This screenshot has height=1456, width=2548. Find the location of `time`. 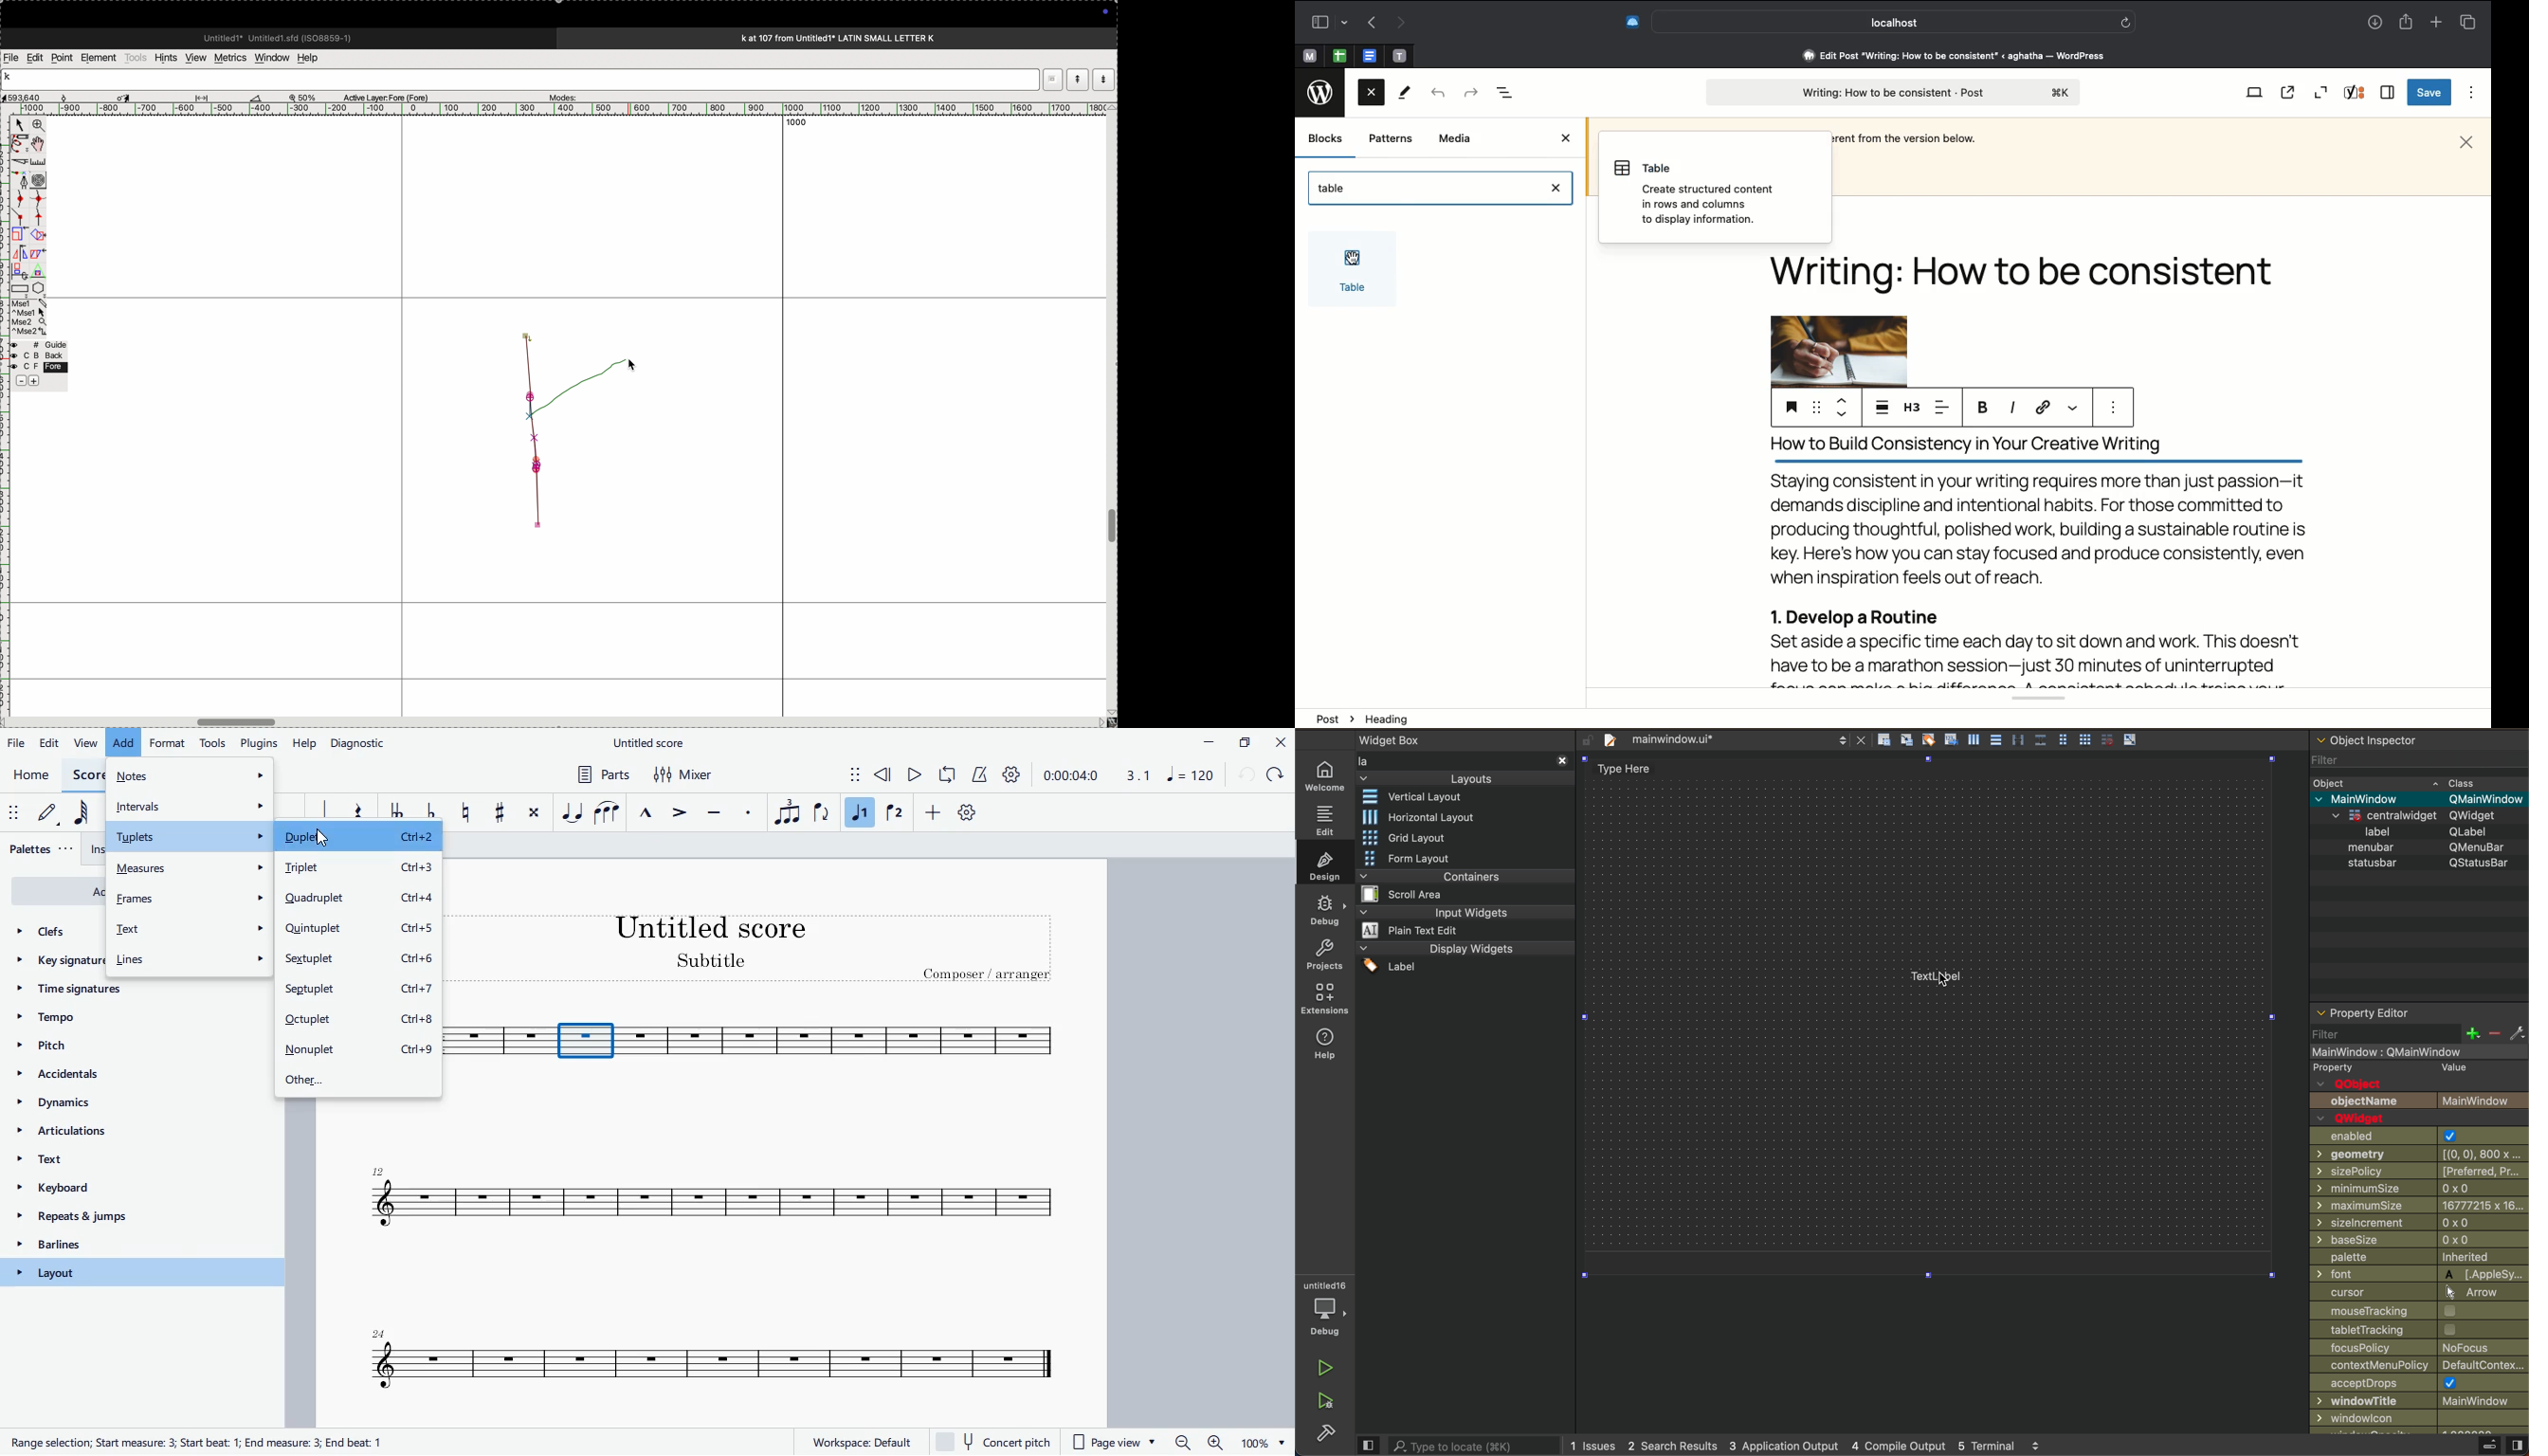

time is located at coordinates (1070, 774).